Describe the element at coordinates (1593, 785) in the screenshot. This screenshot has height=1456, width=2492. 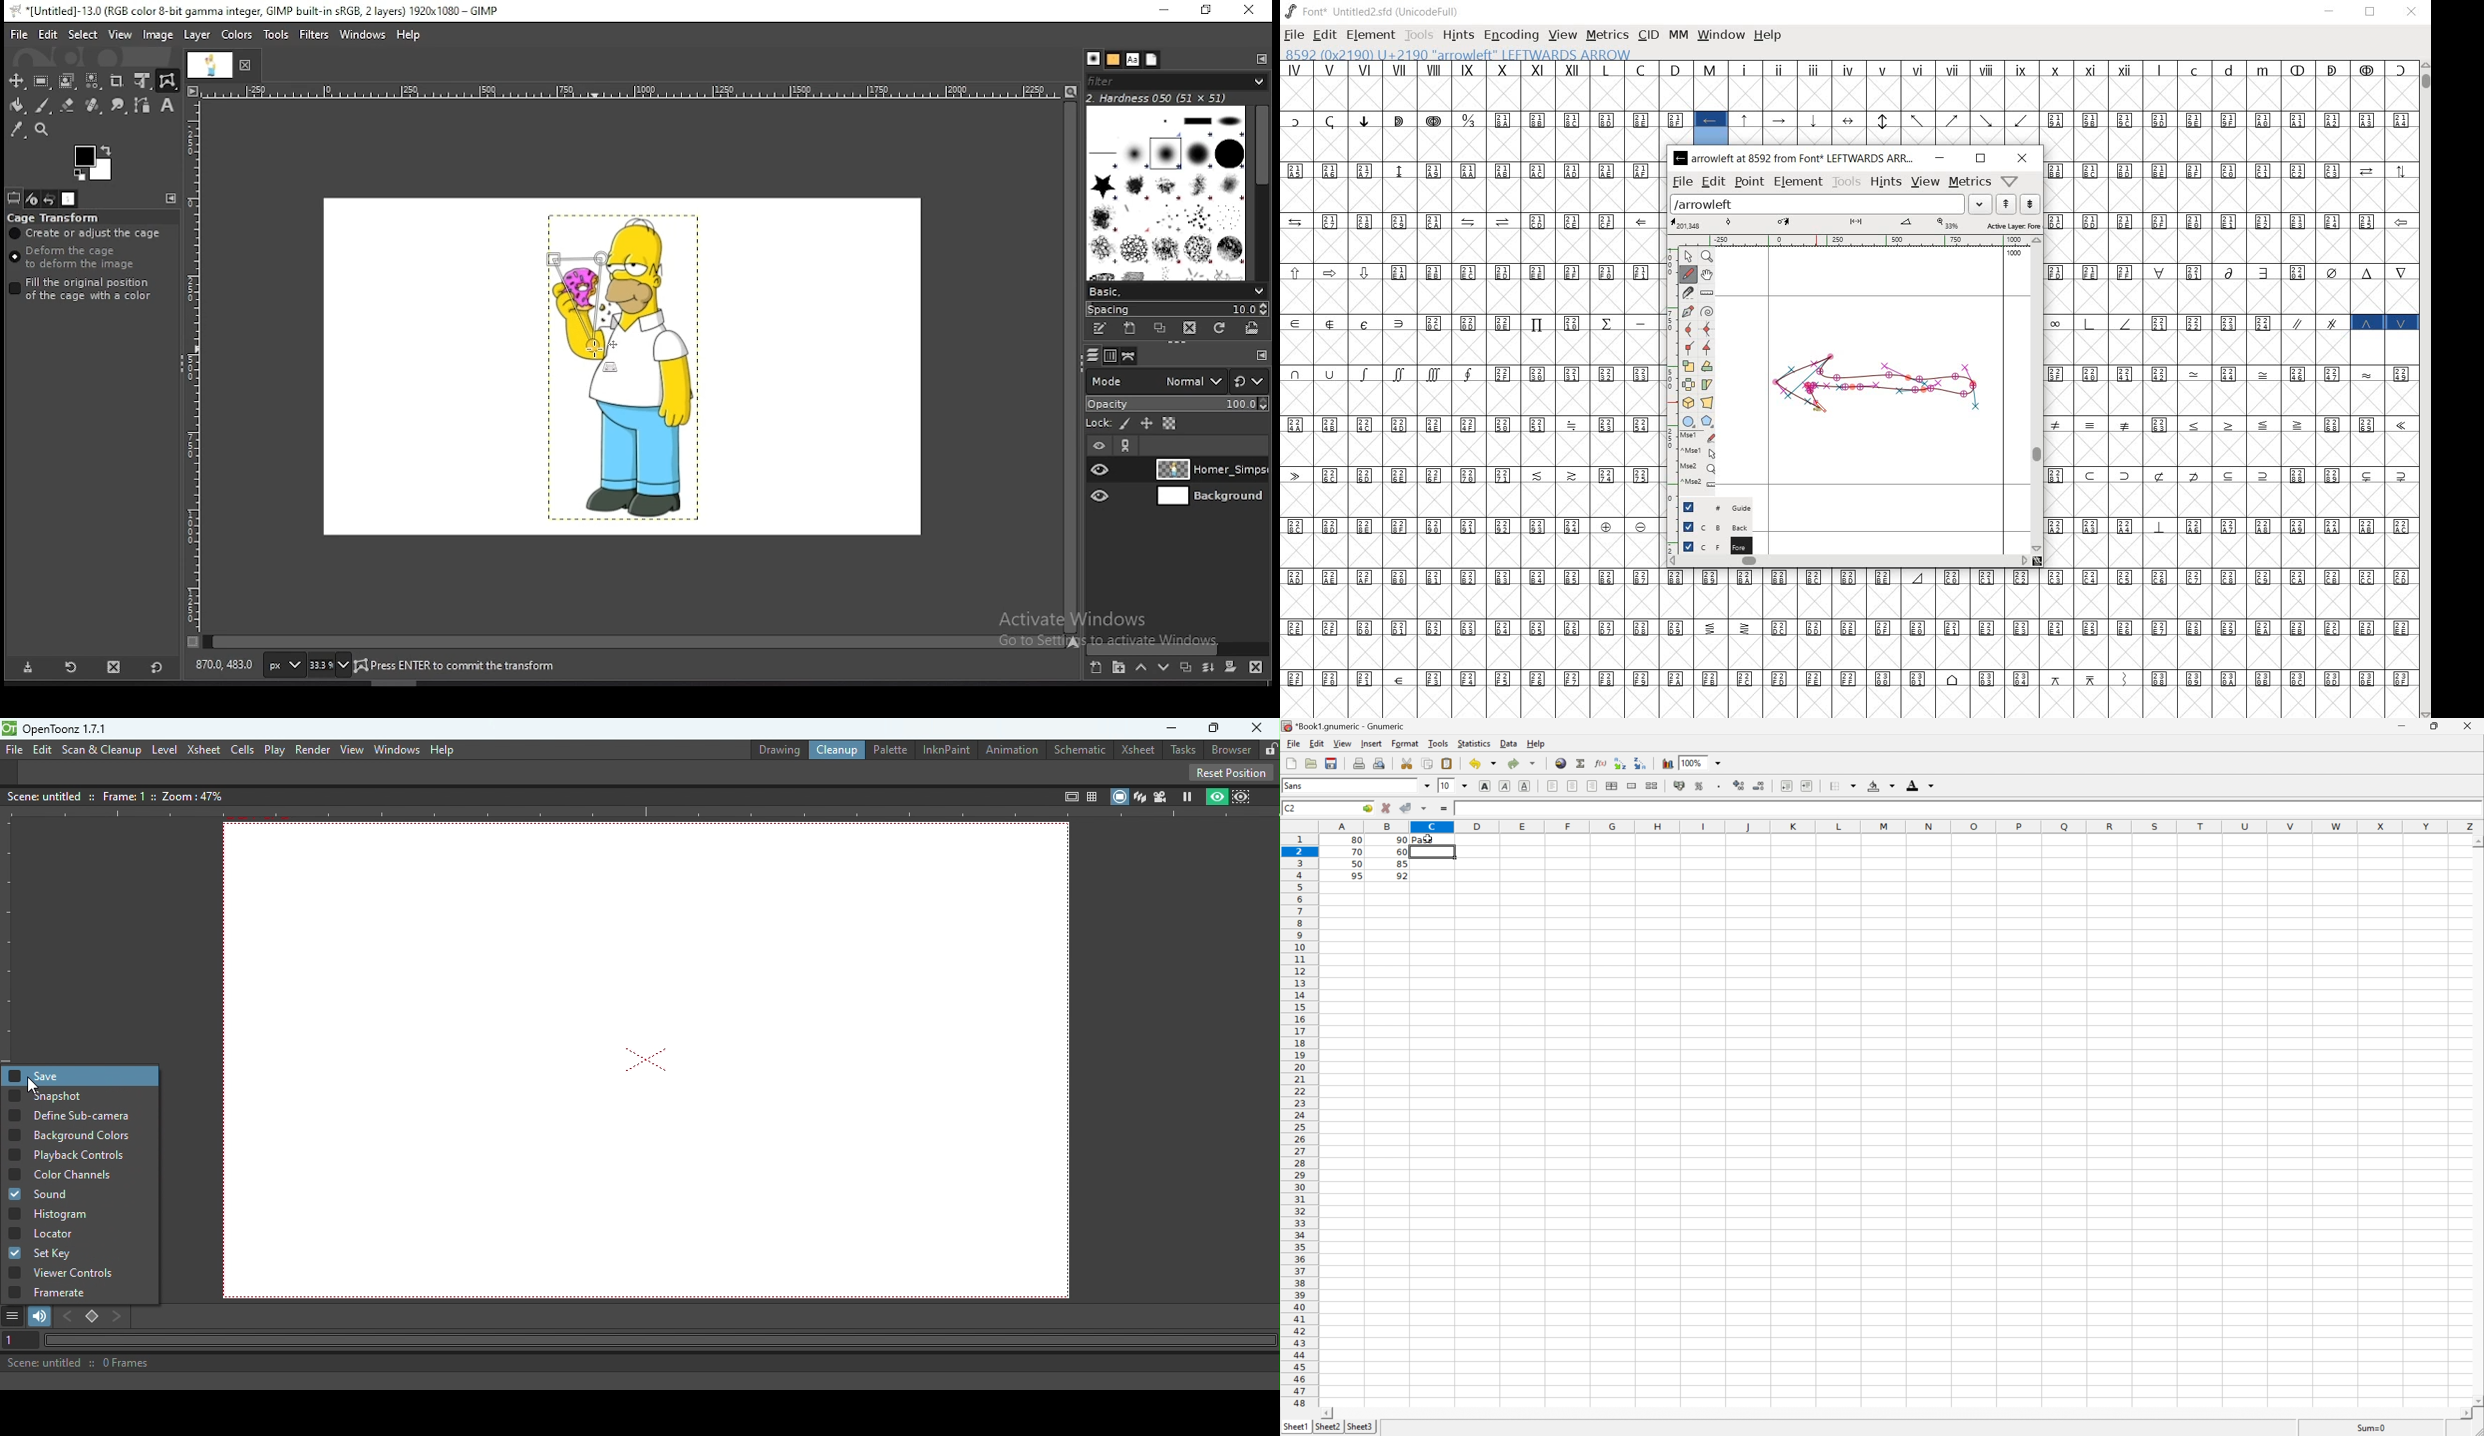
I see `Align left` at that location.